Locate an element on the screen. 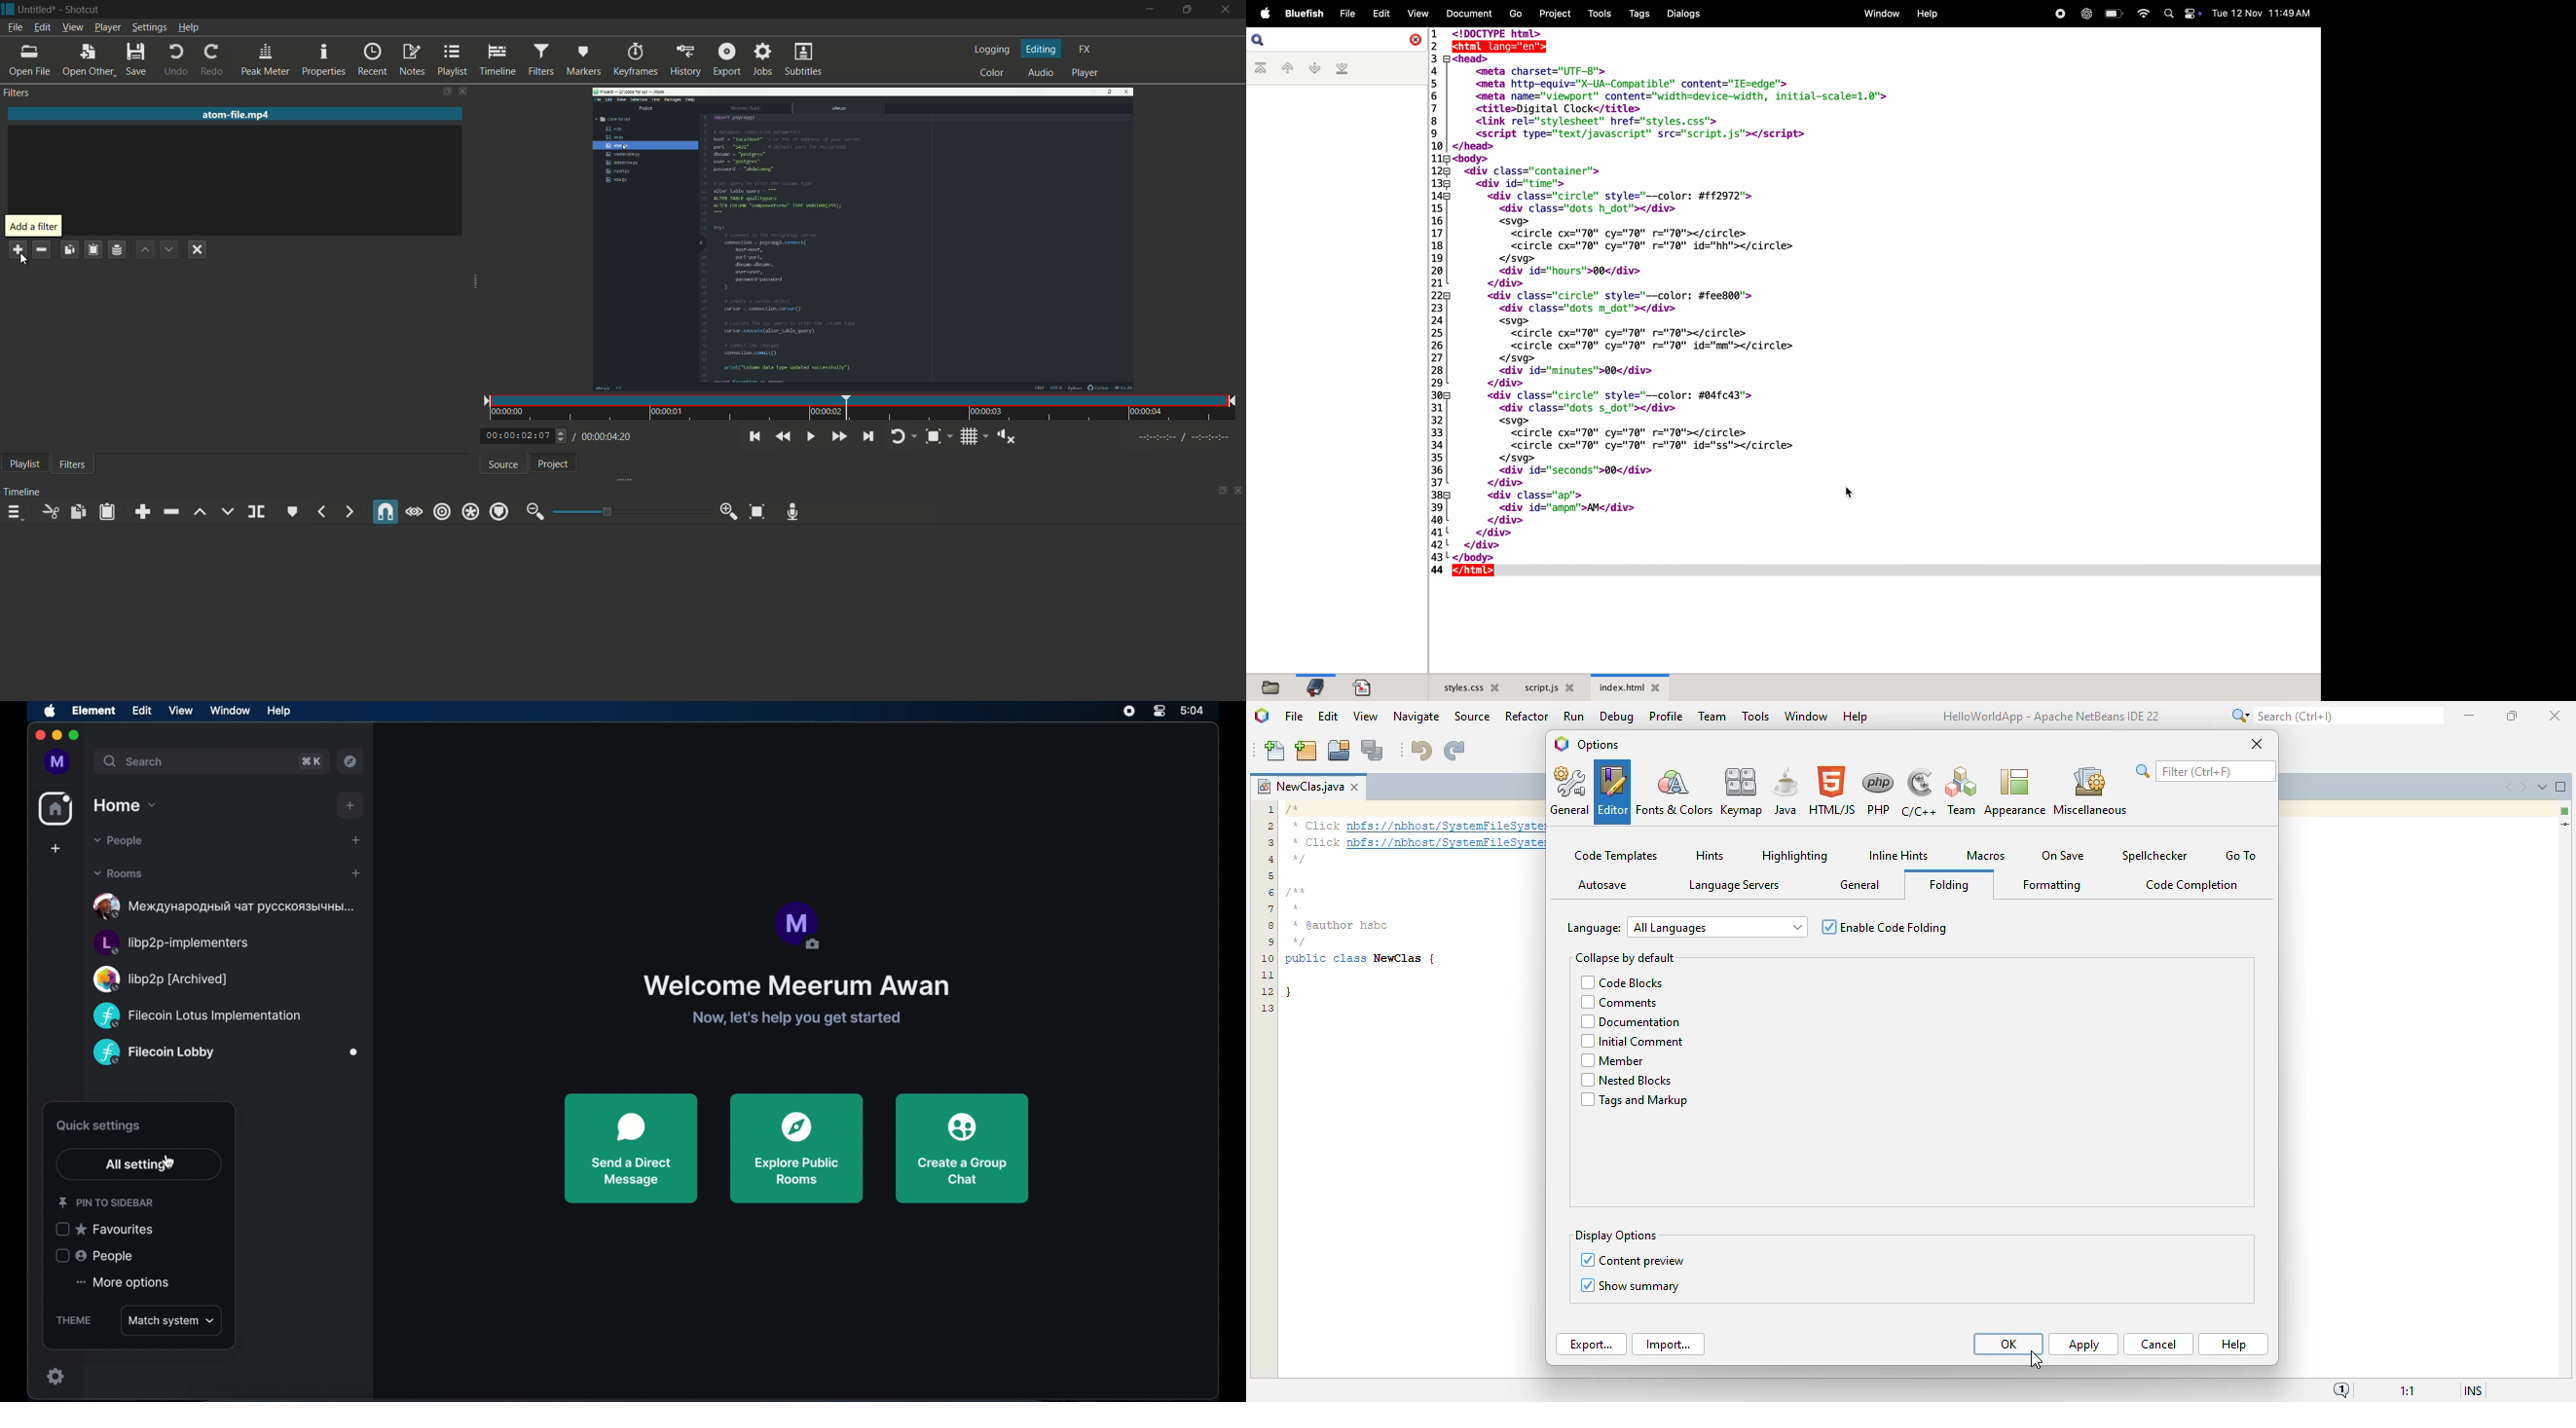  wifi is located at coordinates (2142, 13).